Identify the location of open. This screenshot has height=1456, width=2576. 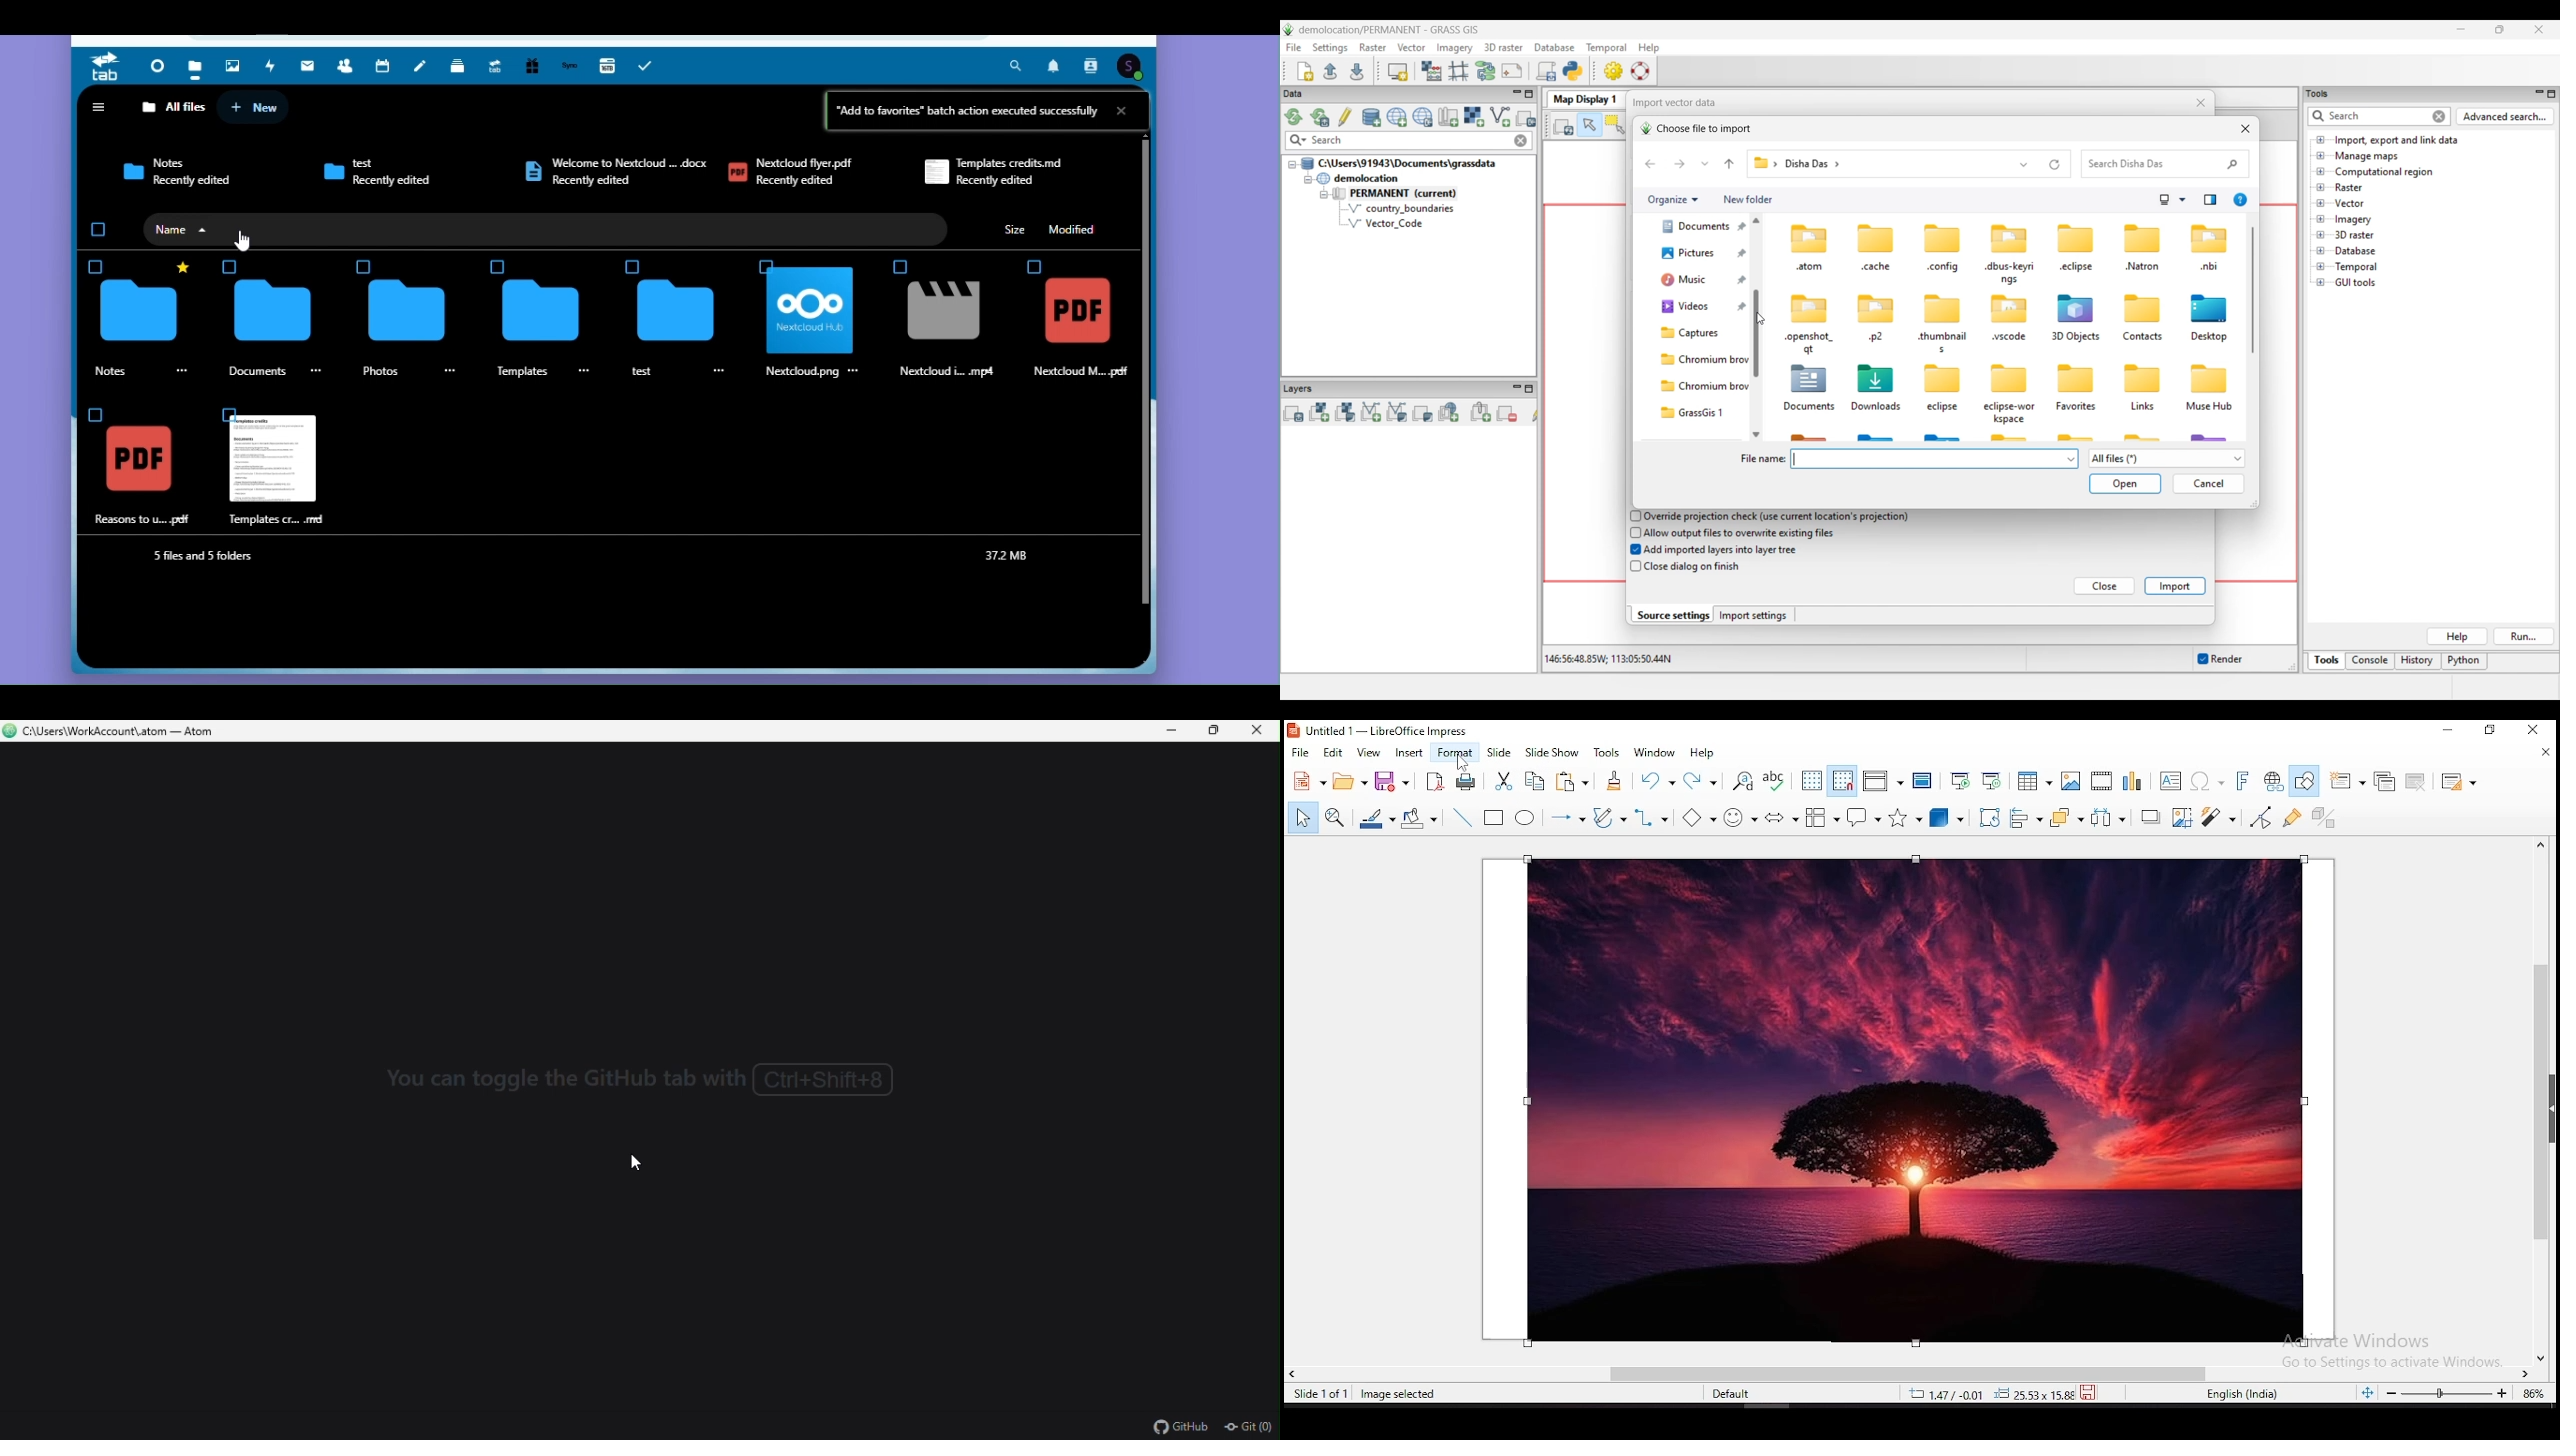
(1348, 782).